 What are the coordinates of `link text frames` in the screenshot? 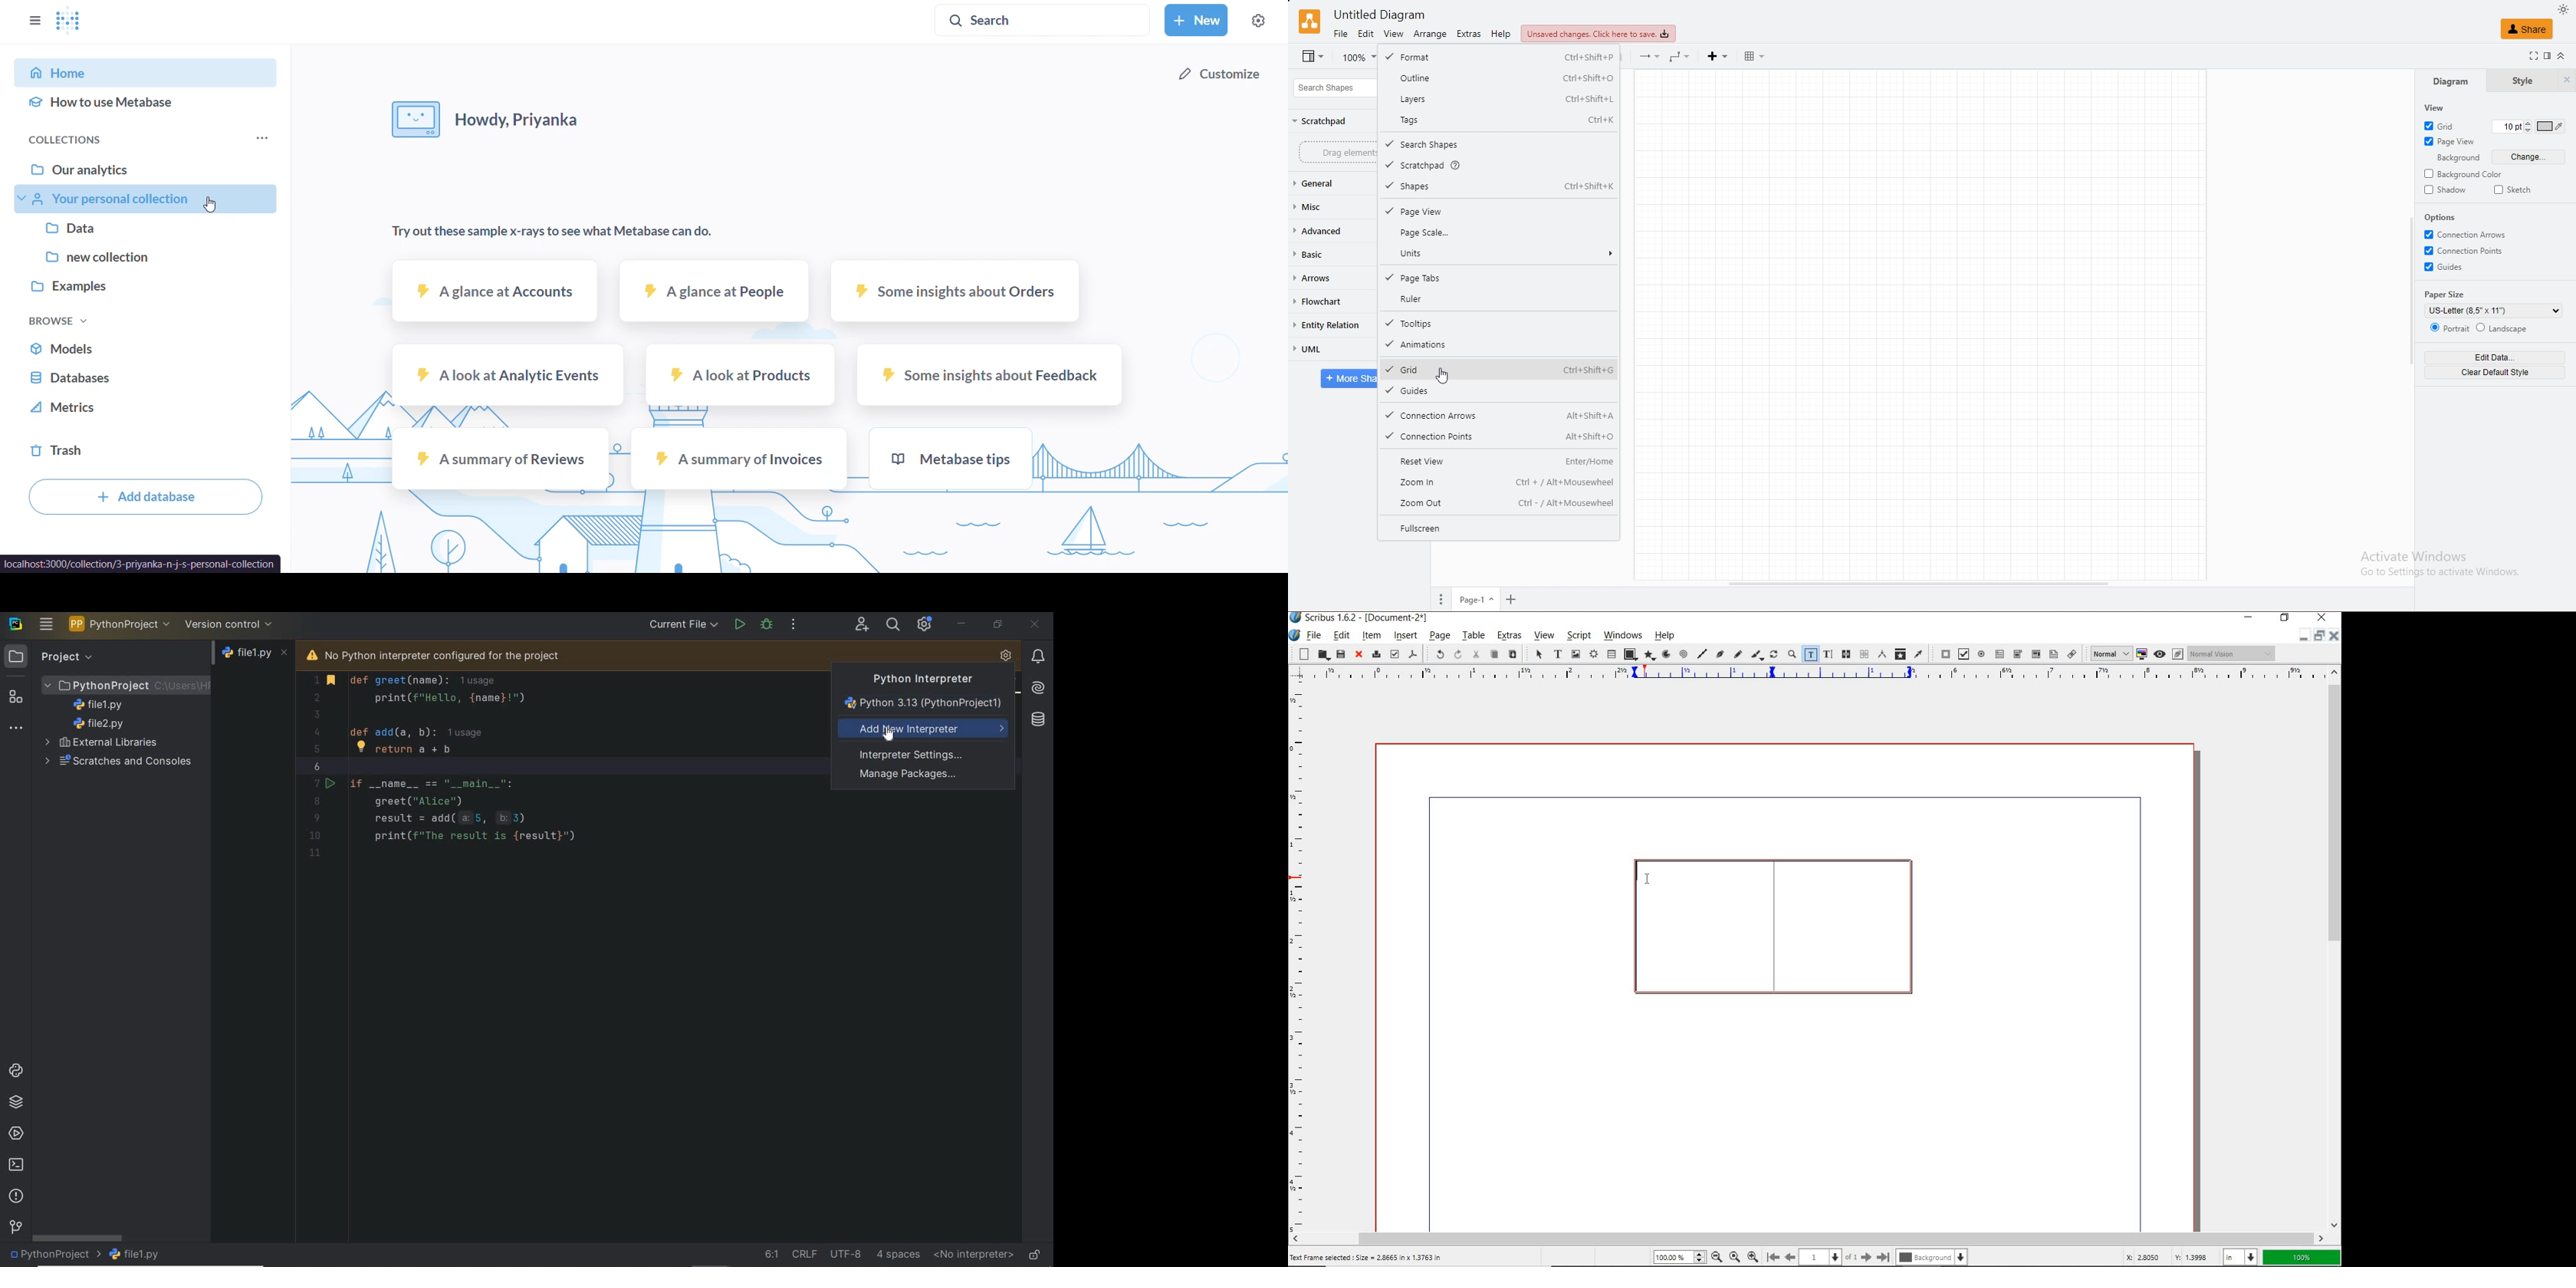 It's located at (1846, 655).